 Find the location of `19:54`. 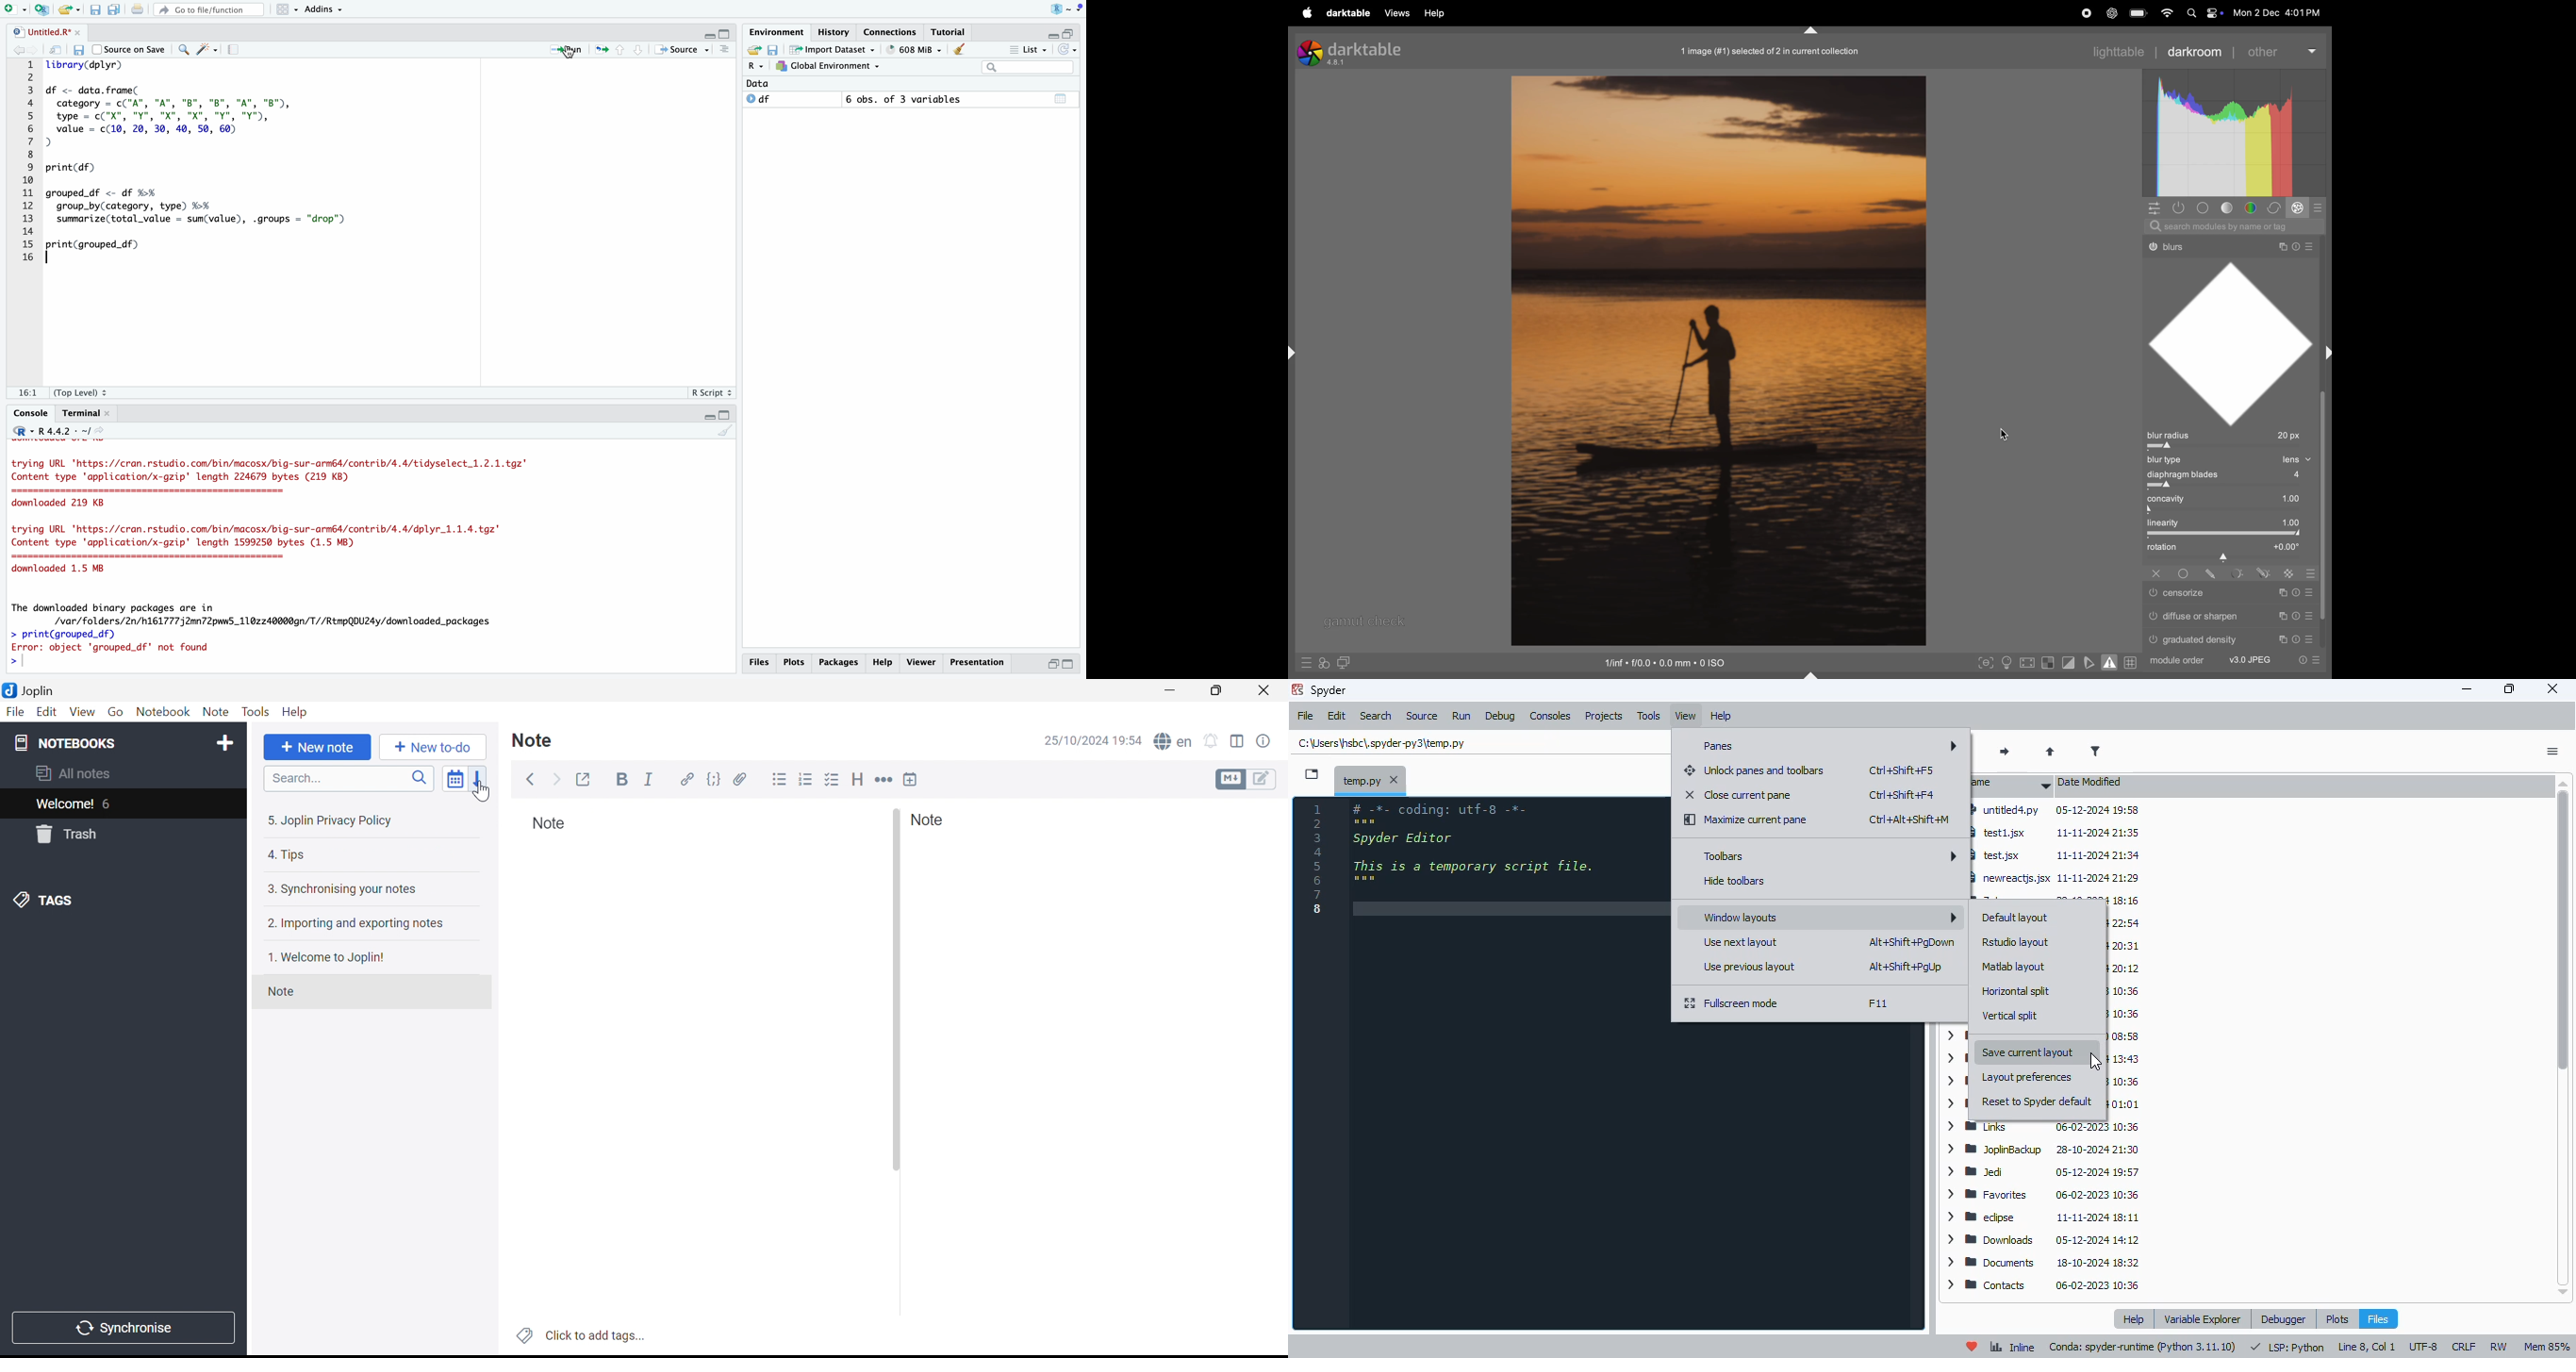

19:54 is located at coordinates (1130, 742).